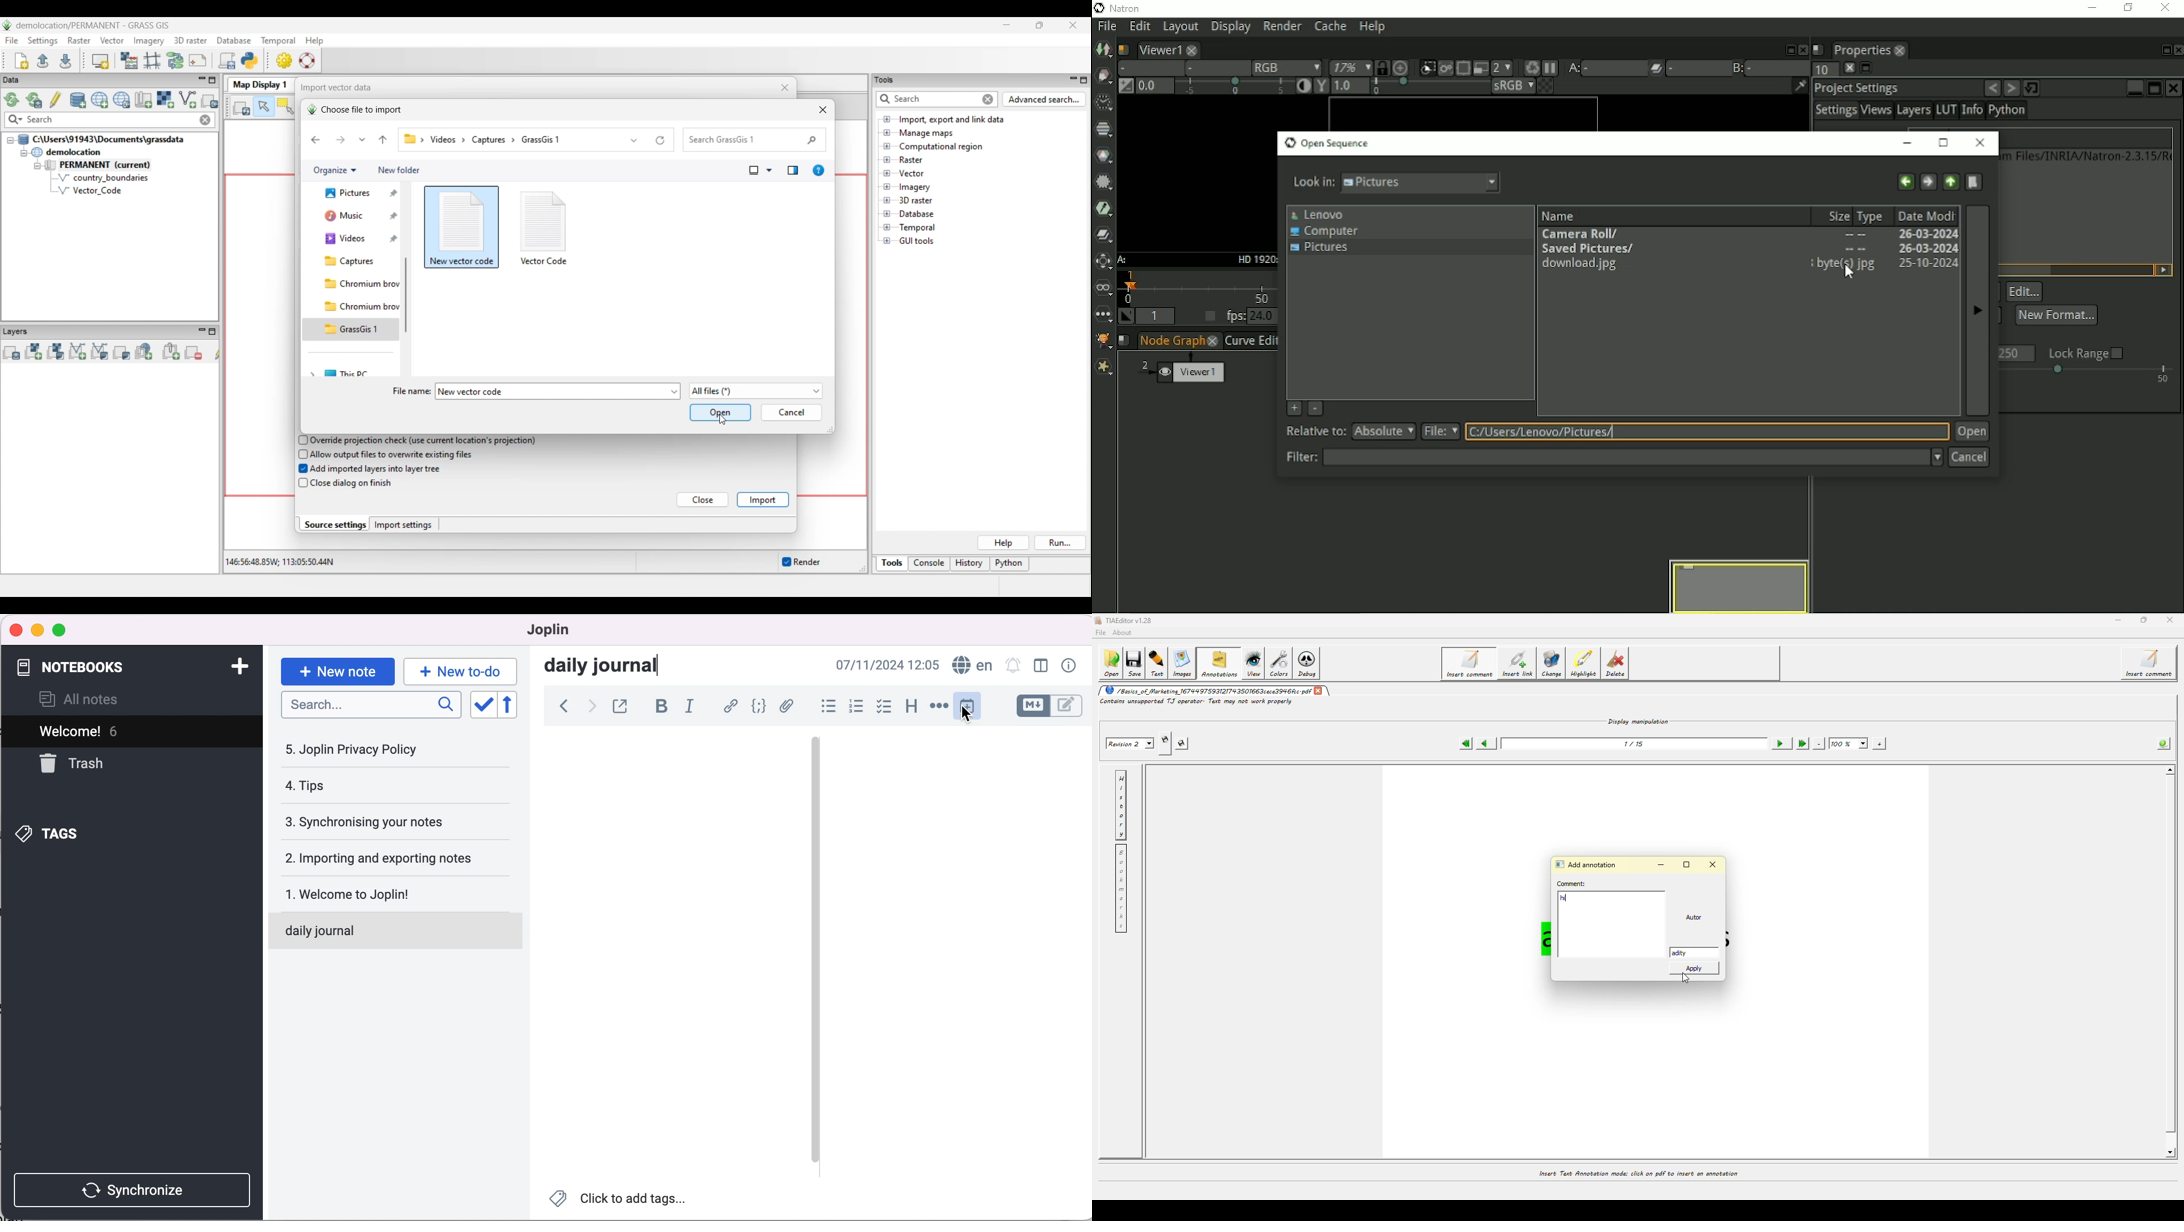 The height and width of the screenshot is (1232, 2184). Describe the element at coordinates (1911, 142) in the screenshot. I see `Minimize` at that location.